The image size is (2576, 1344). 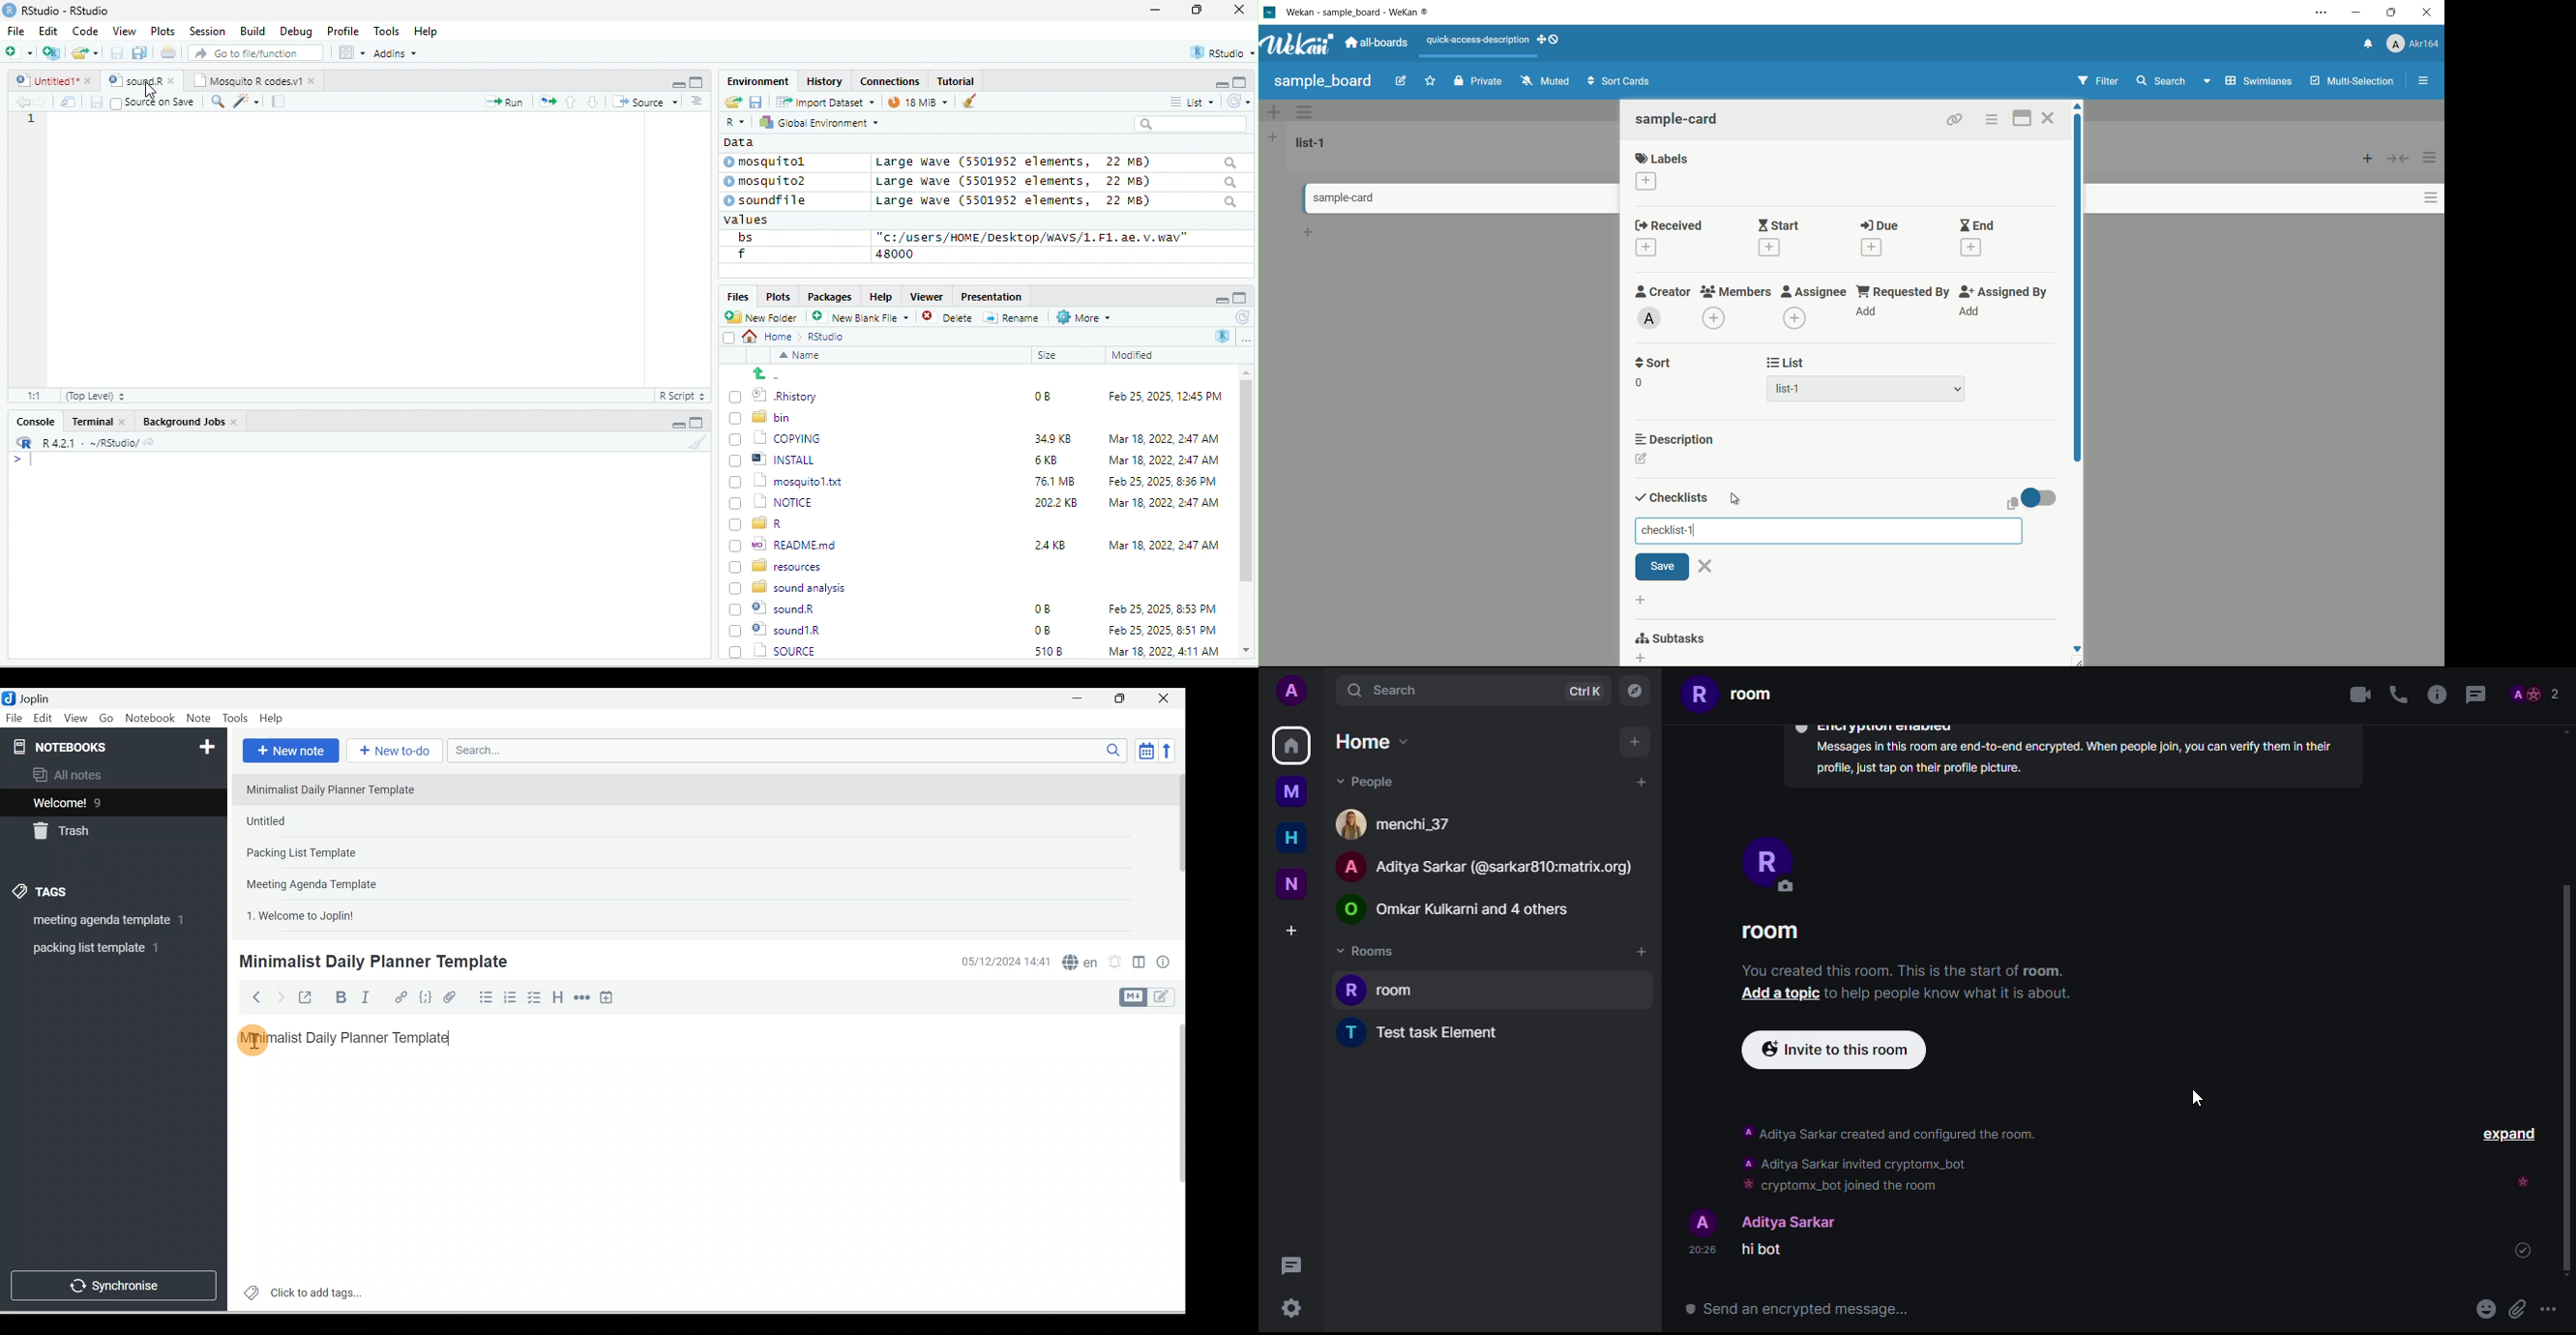 What do you see at coordinates (775, 394) in the screenshot?
I see `© Rhistory` at bounding box center [775, 394].